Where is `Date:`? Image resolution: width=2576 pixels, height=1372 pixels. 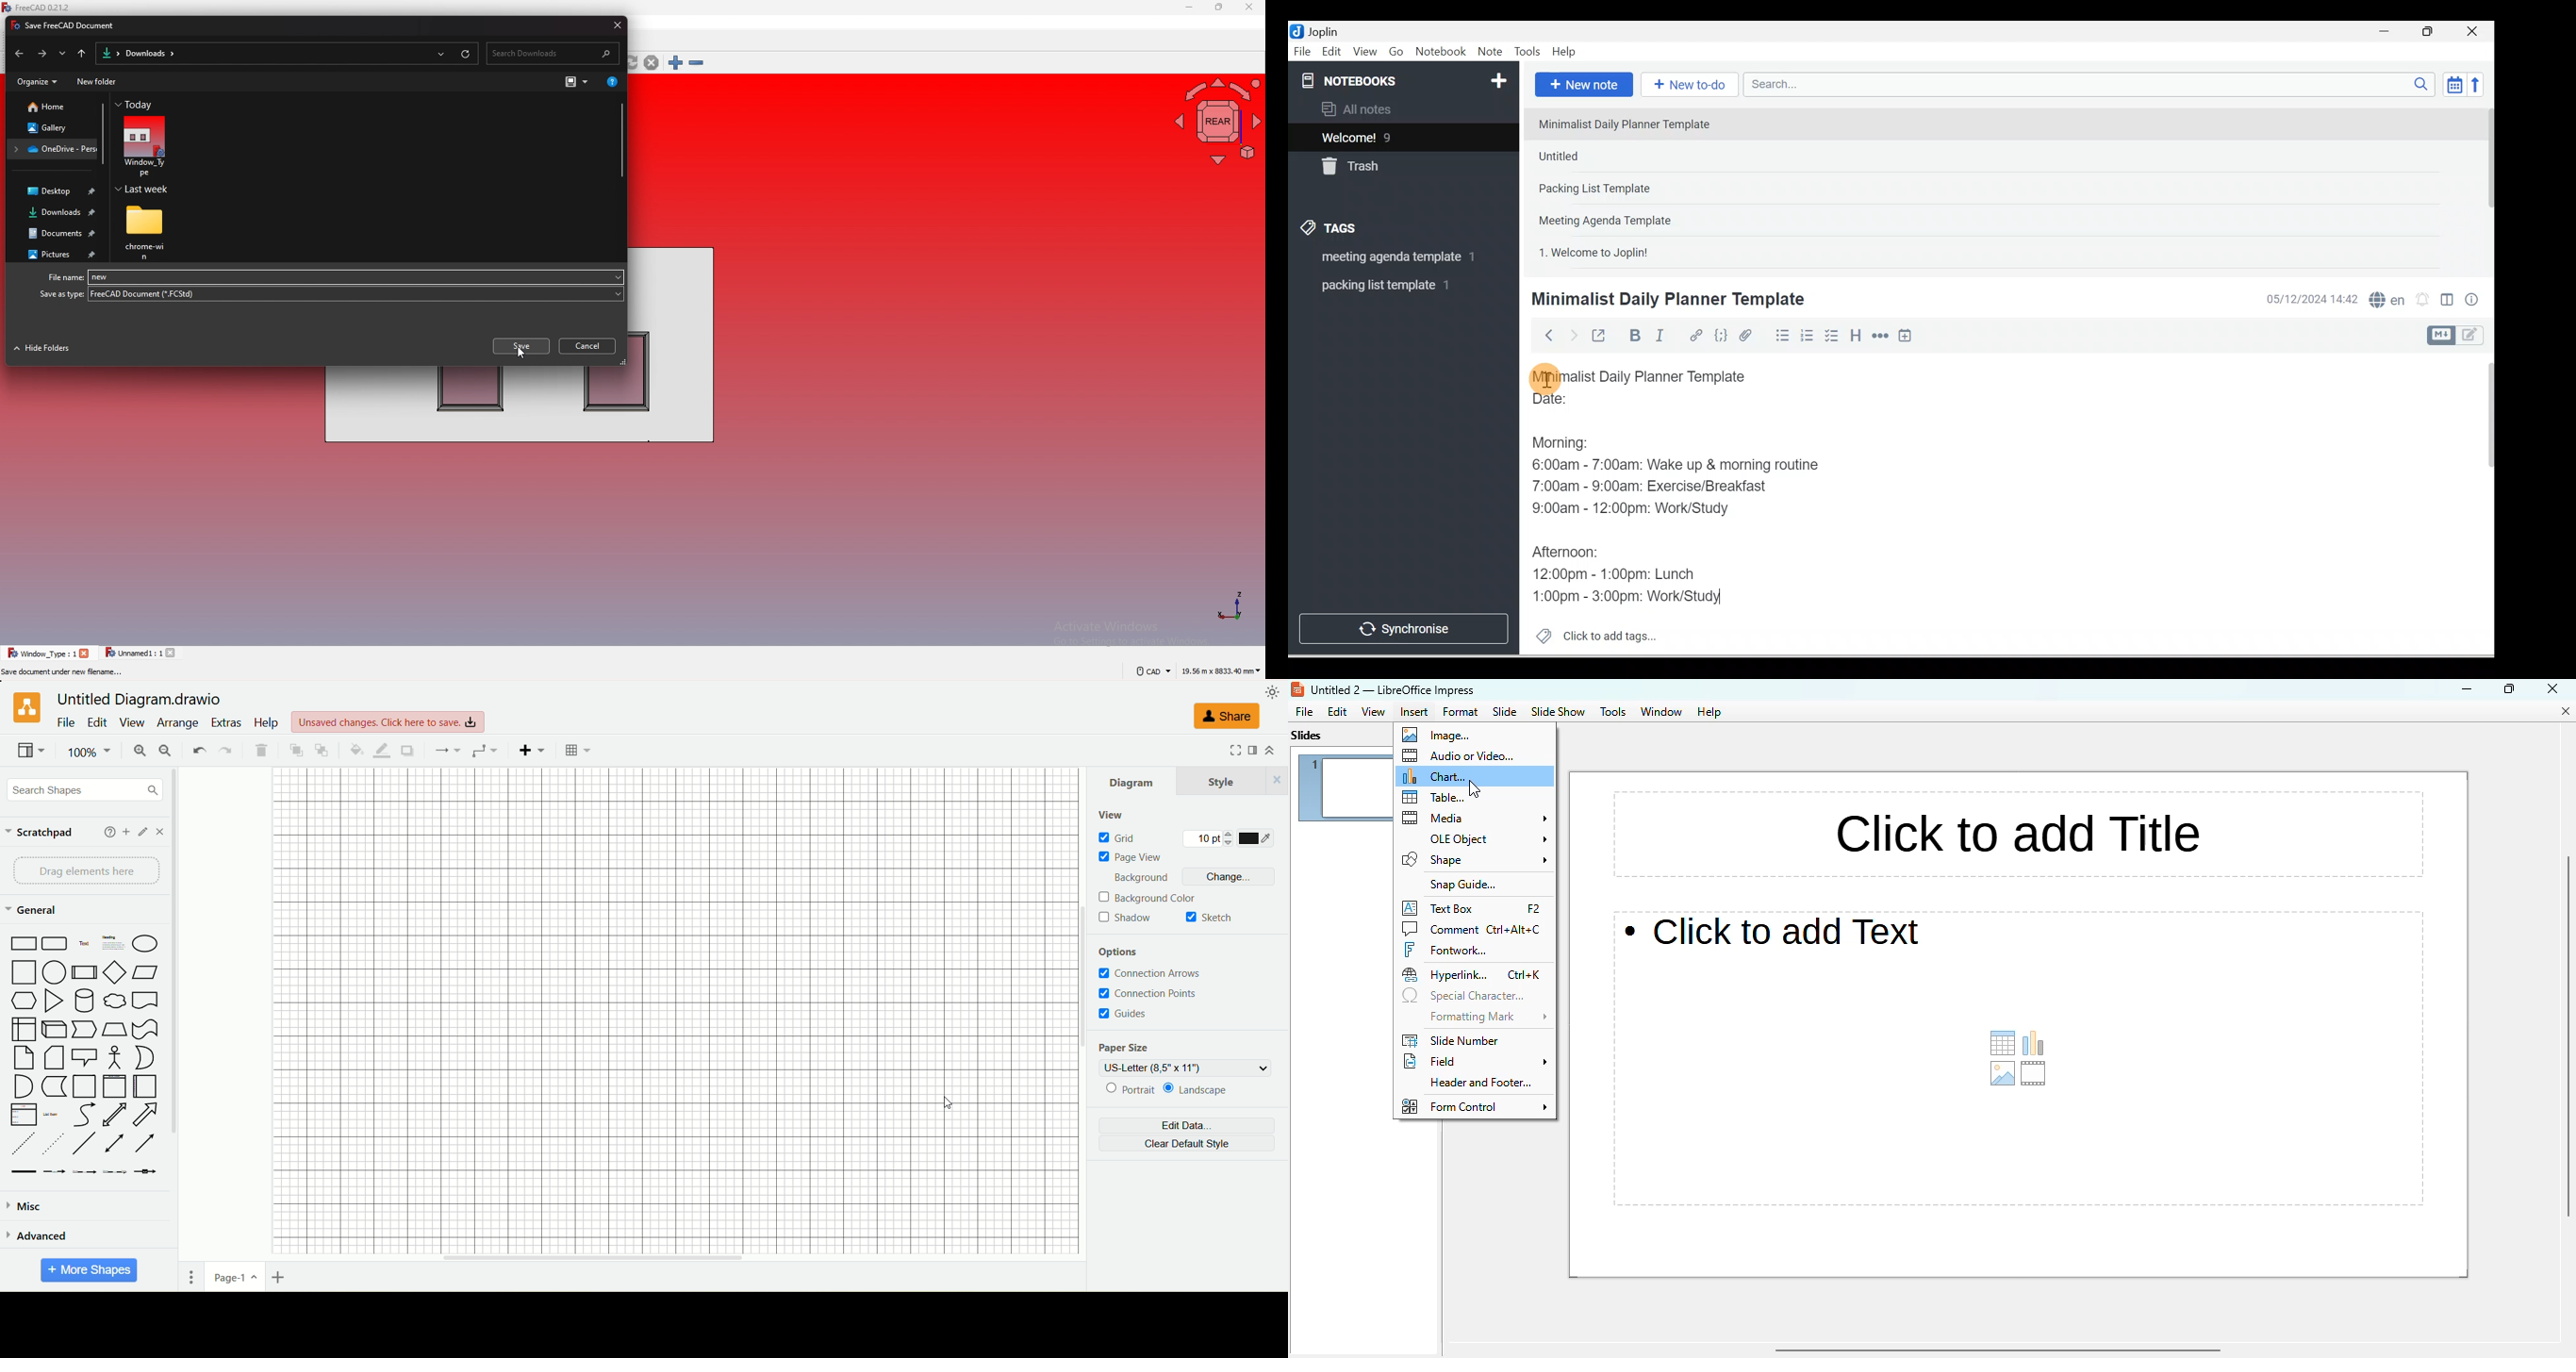 Date: is located at coordinates (1585, 404).